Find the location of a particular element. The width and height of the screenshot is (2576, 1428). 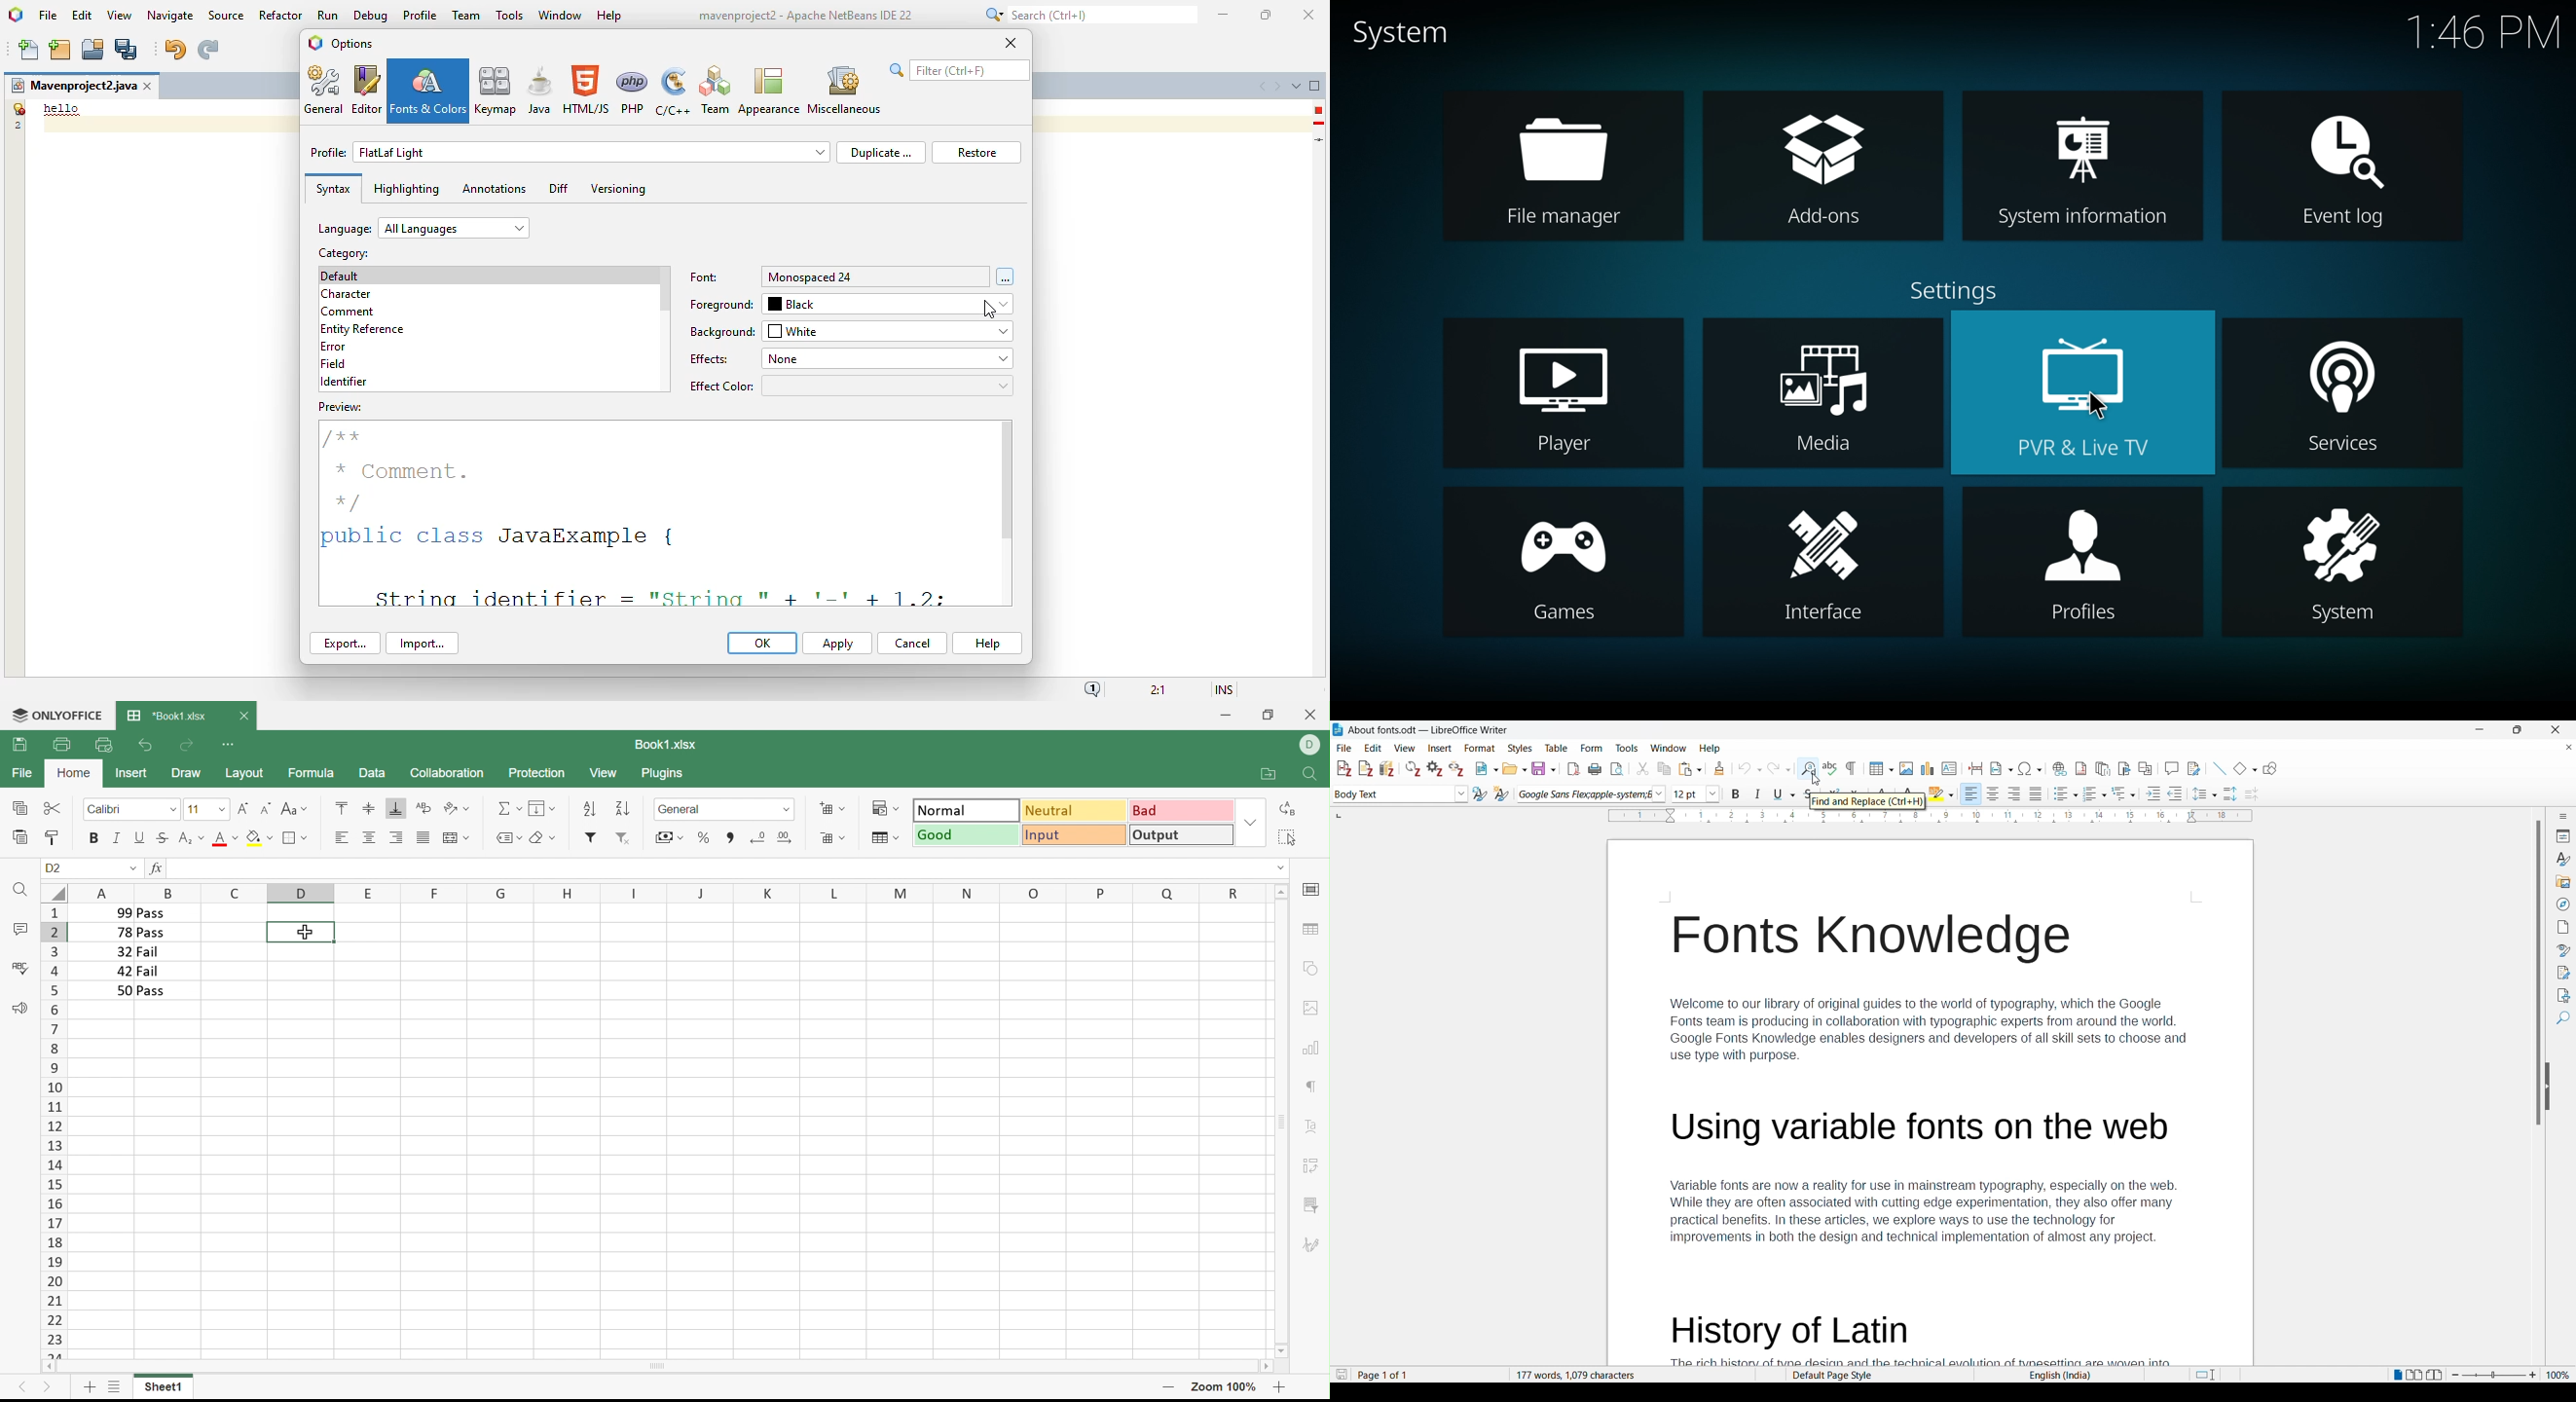

Home is located at coordinates (74, 774).